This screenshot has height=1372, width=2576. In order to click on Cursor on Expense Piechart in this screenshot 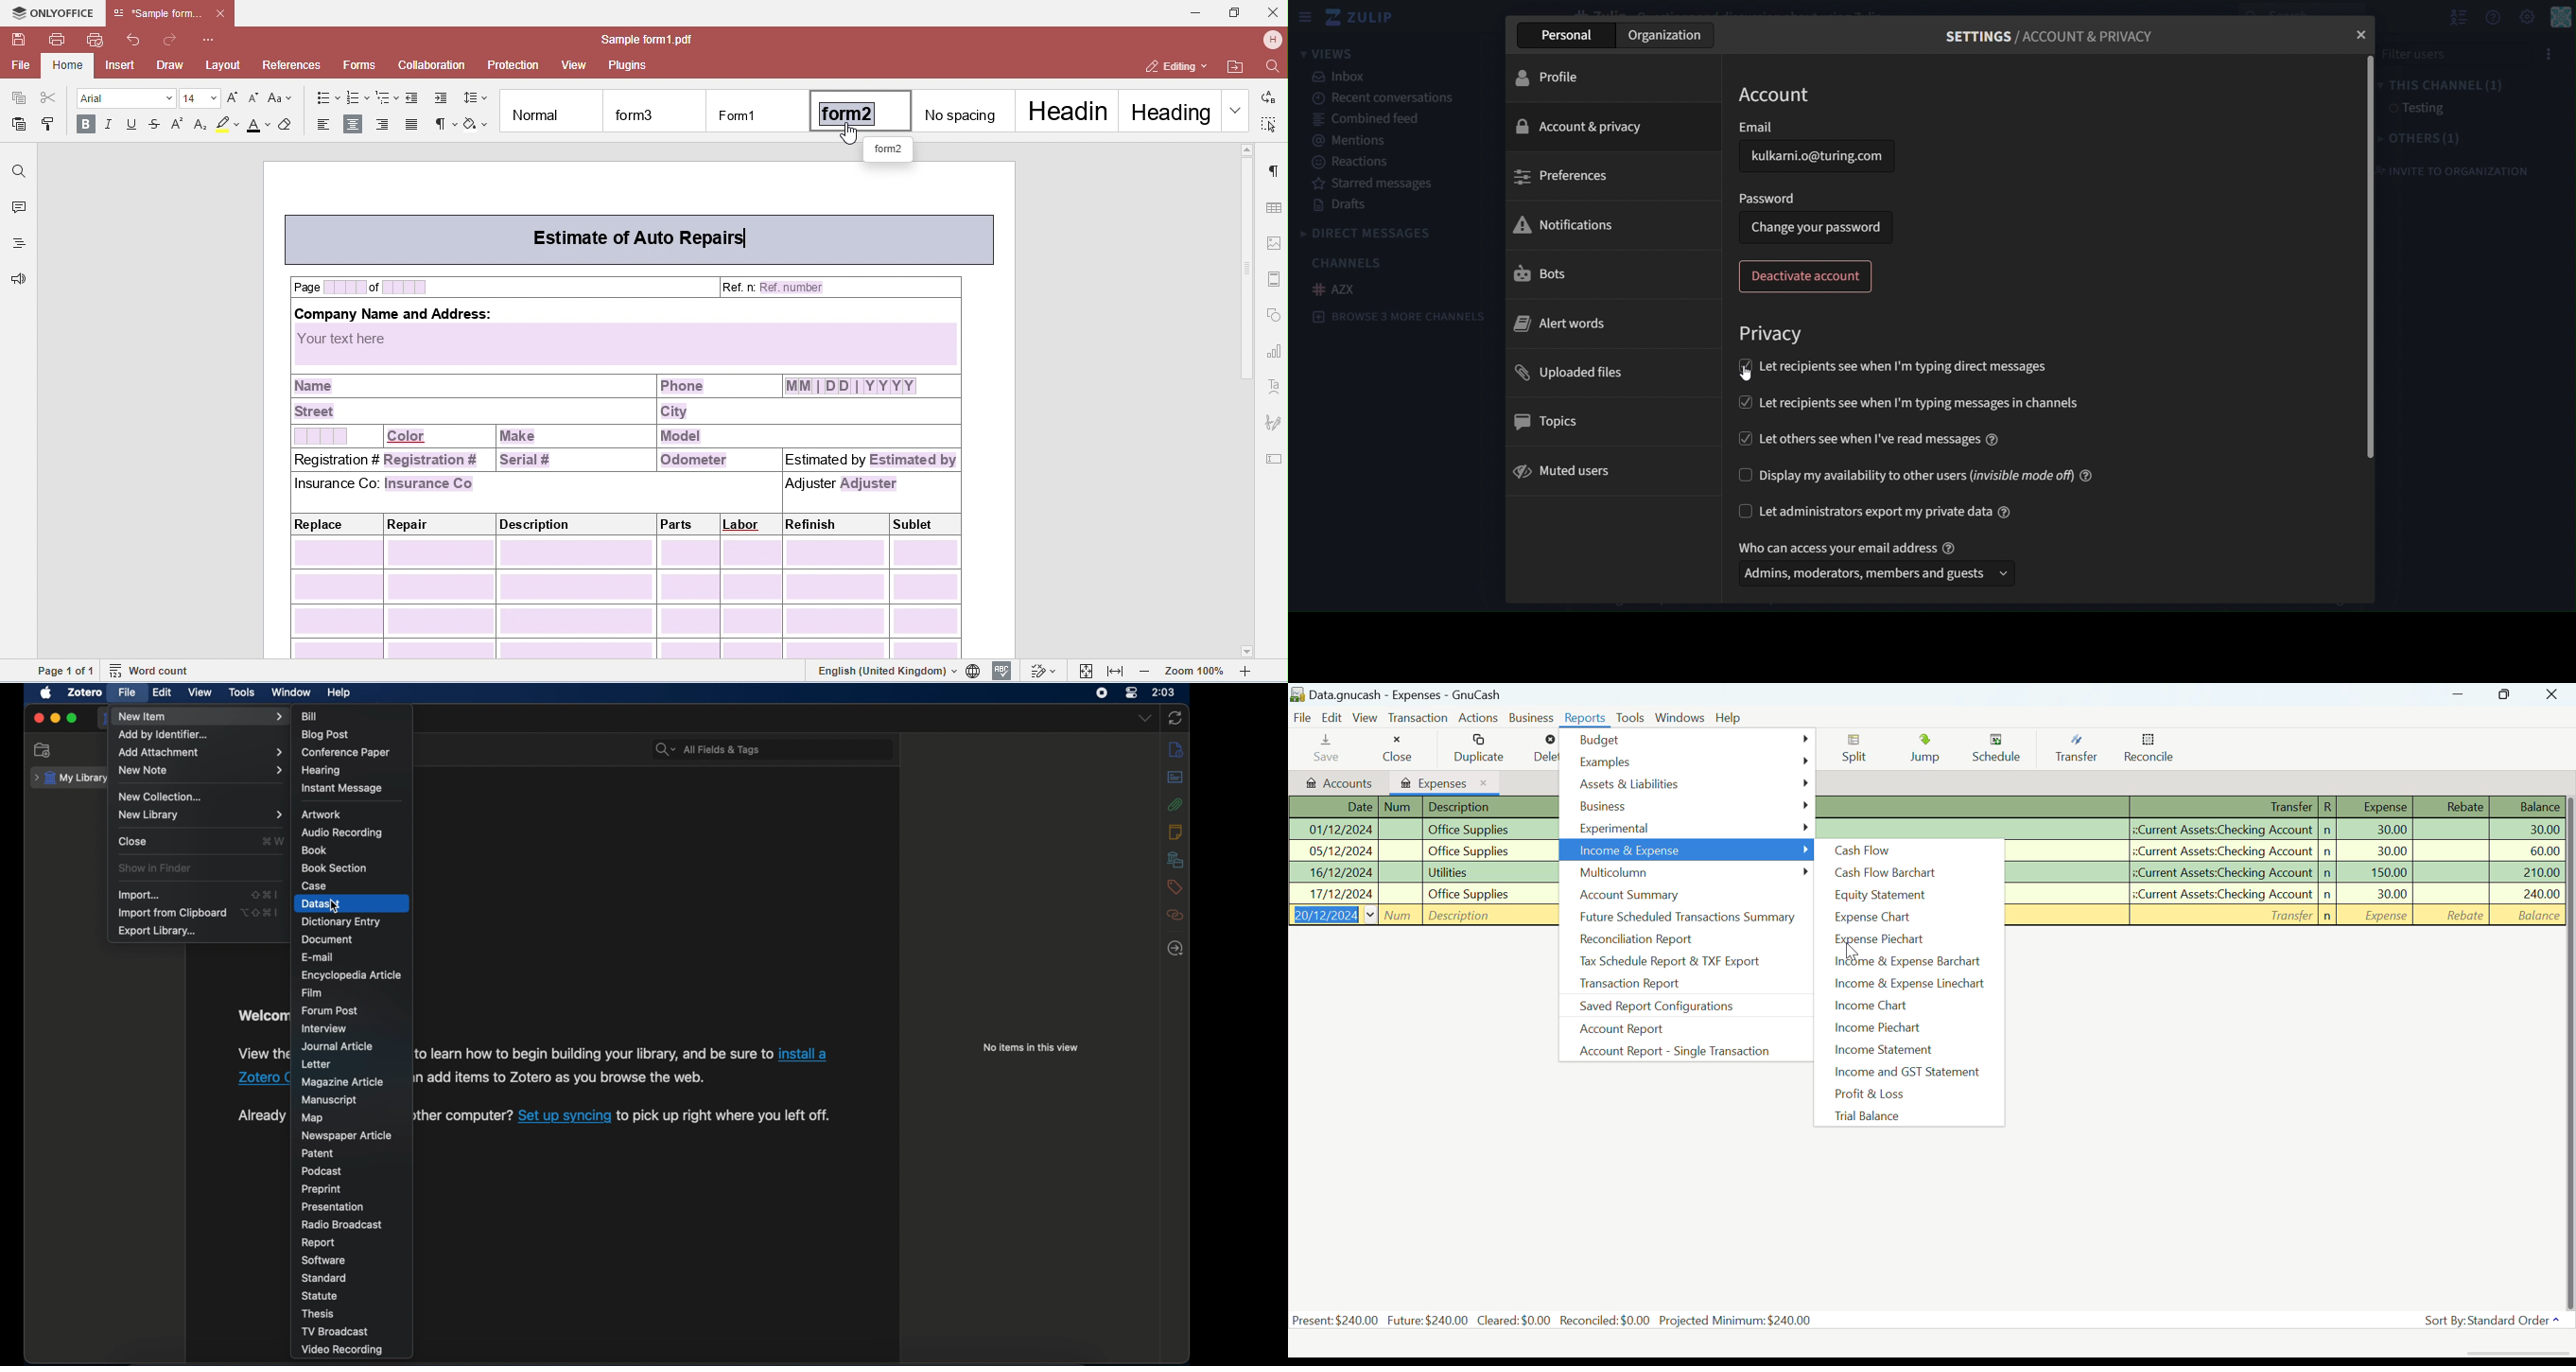, I will do `click(1851, 947)`.